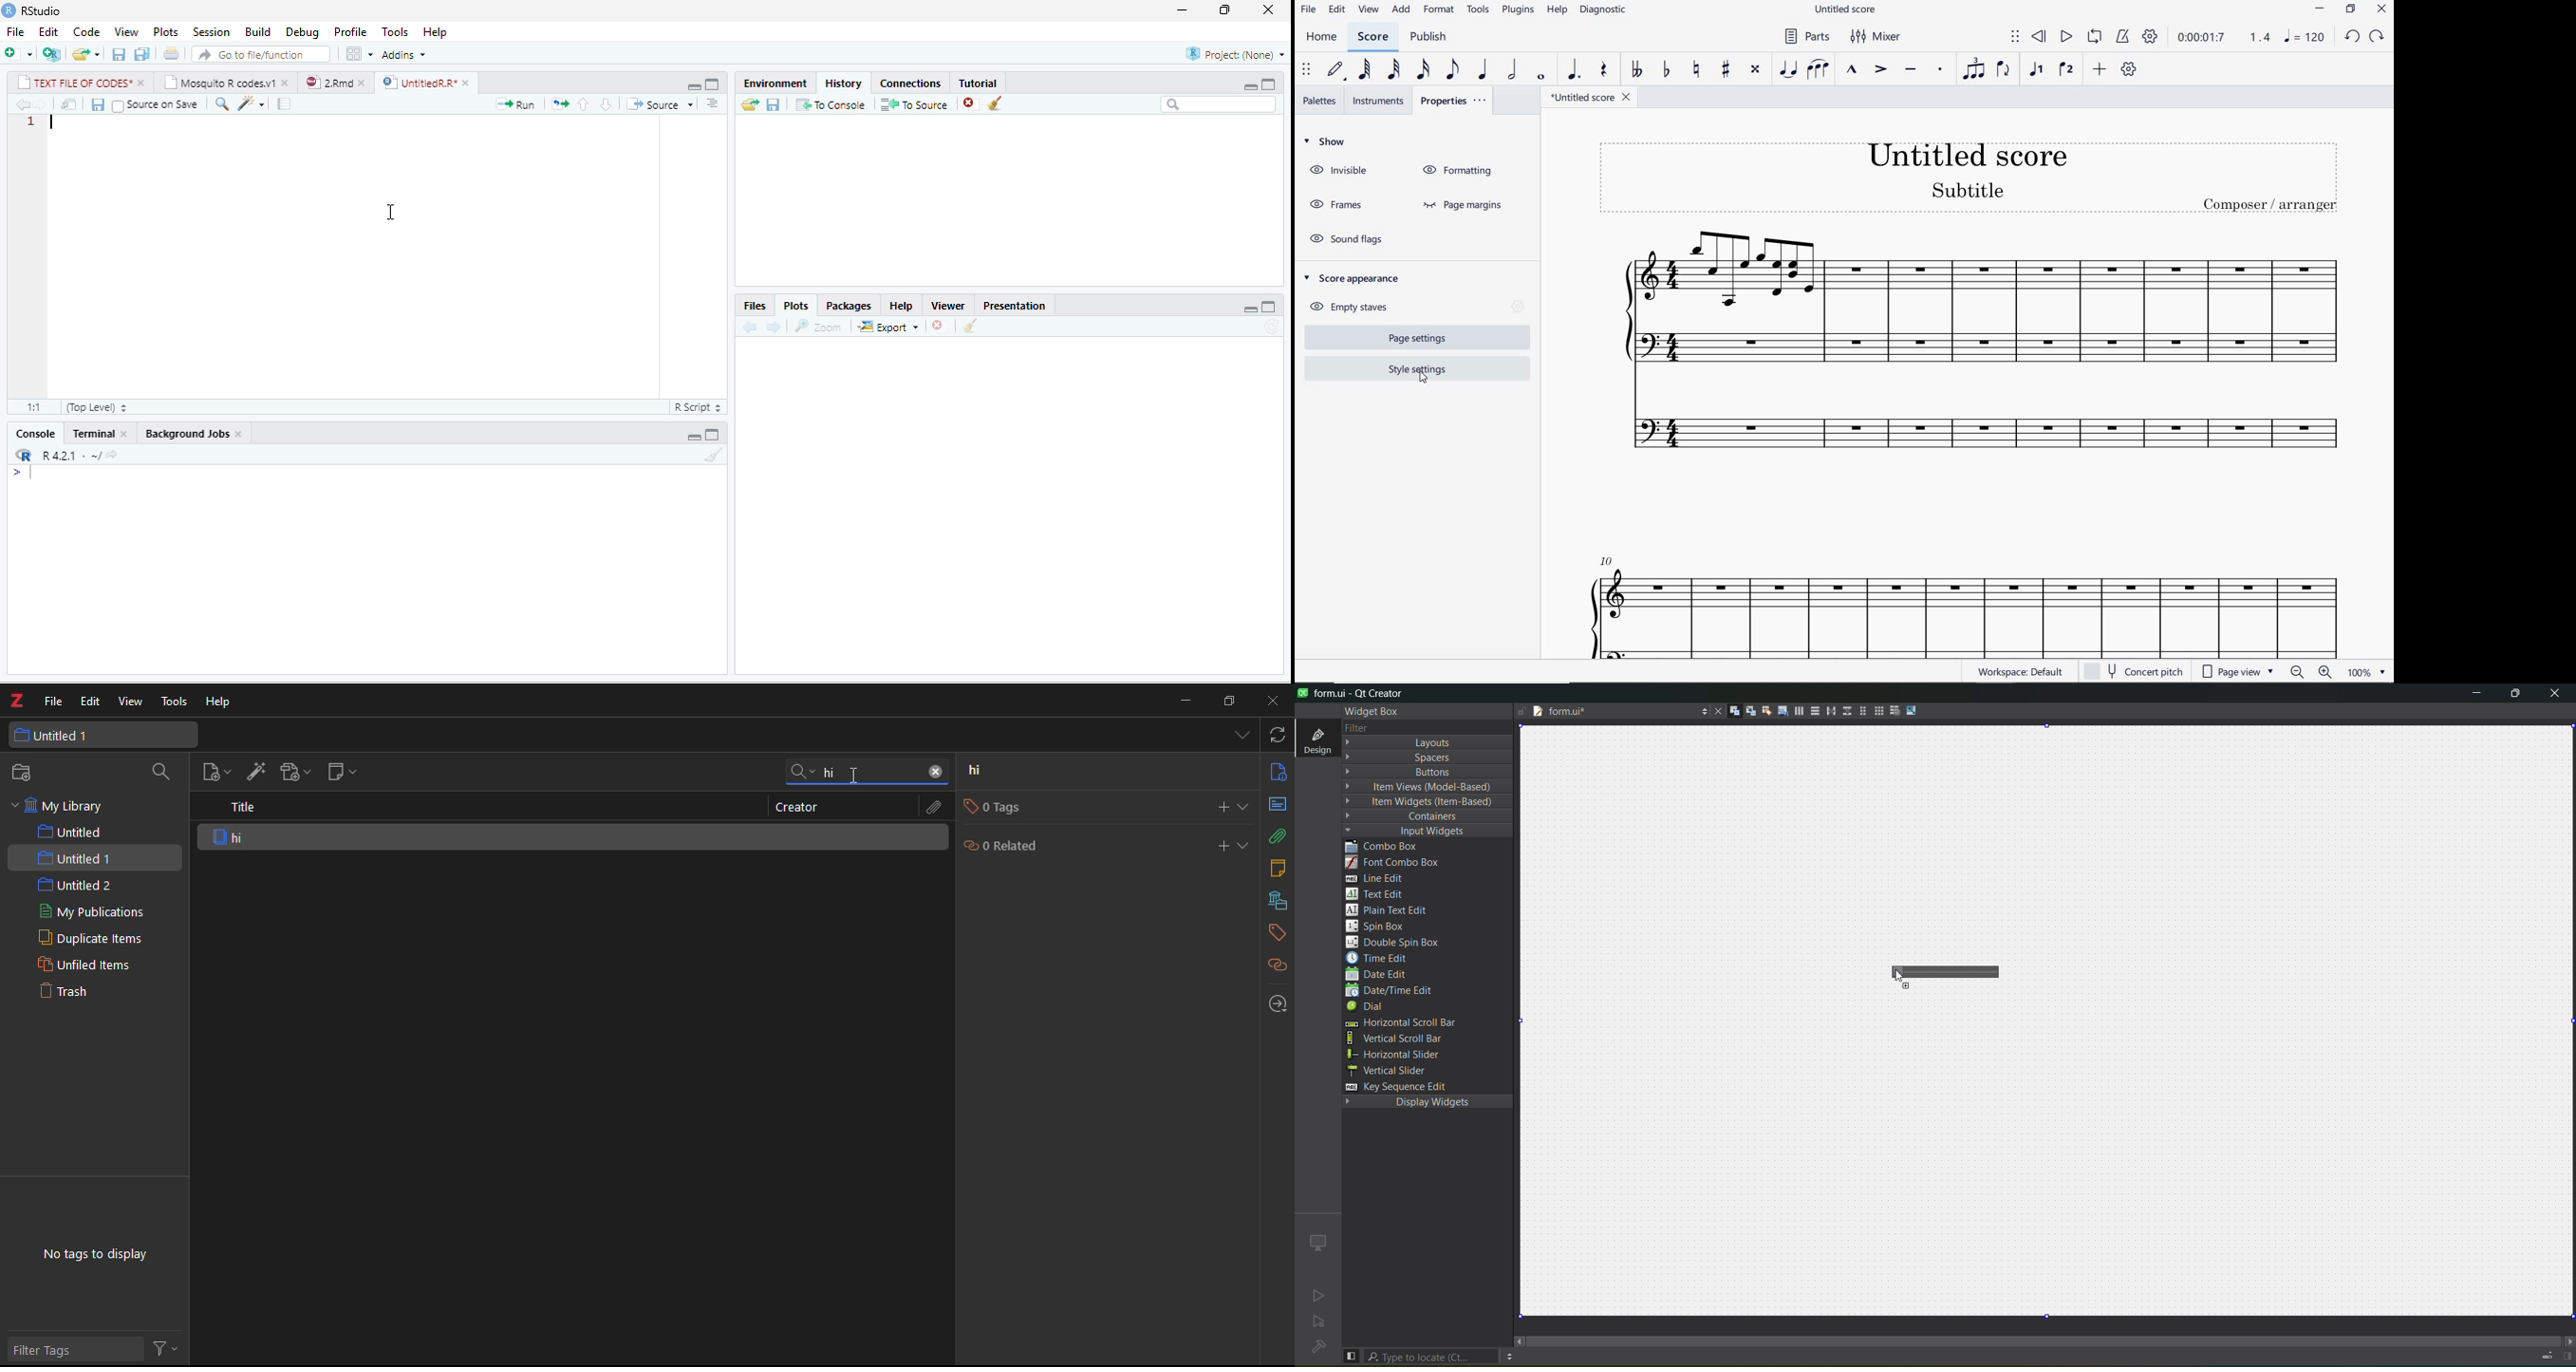  I want to click on save all, so click(141, 53).